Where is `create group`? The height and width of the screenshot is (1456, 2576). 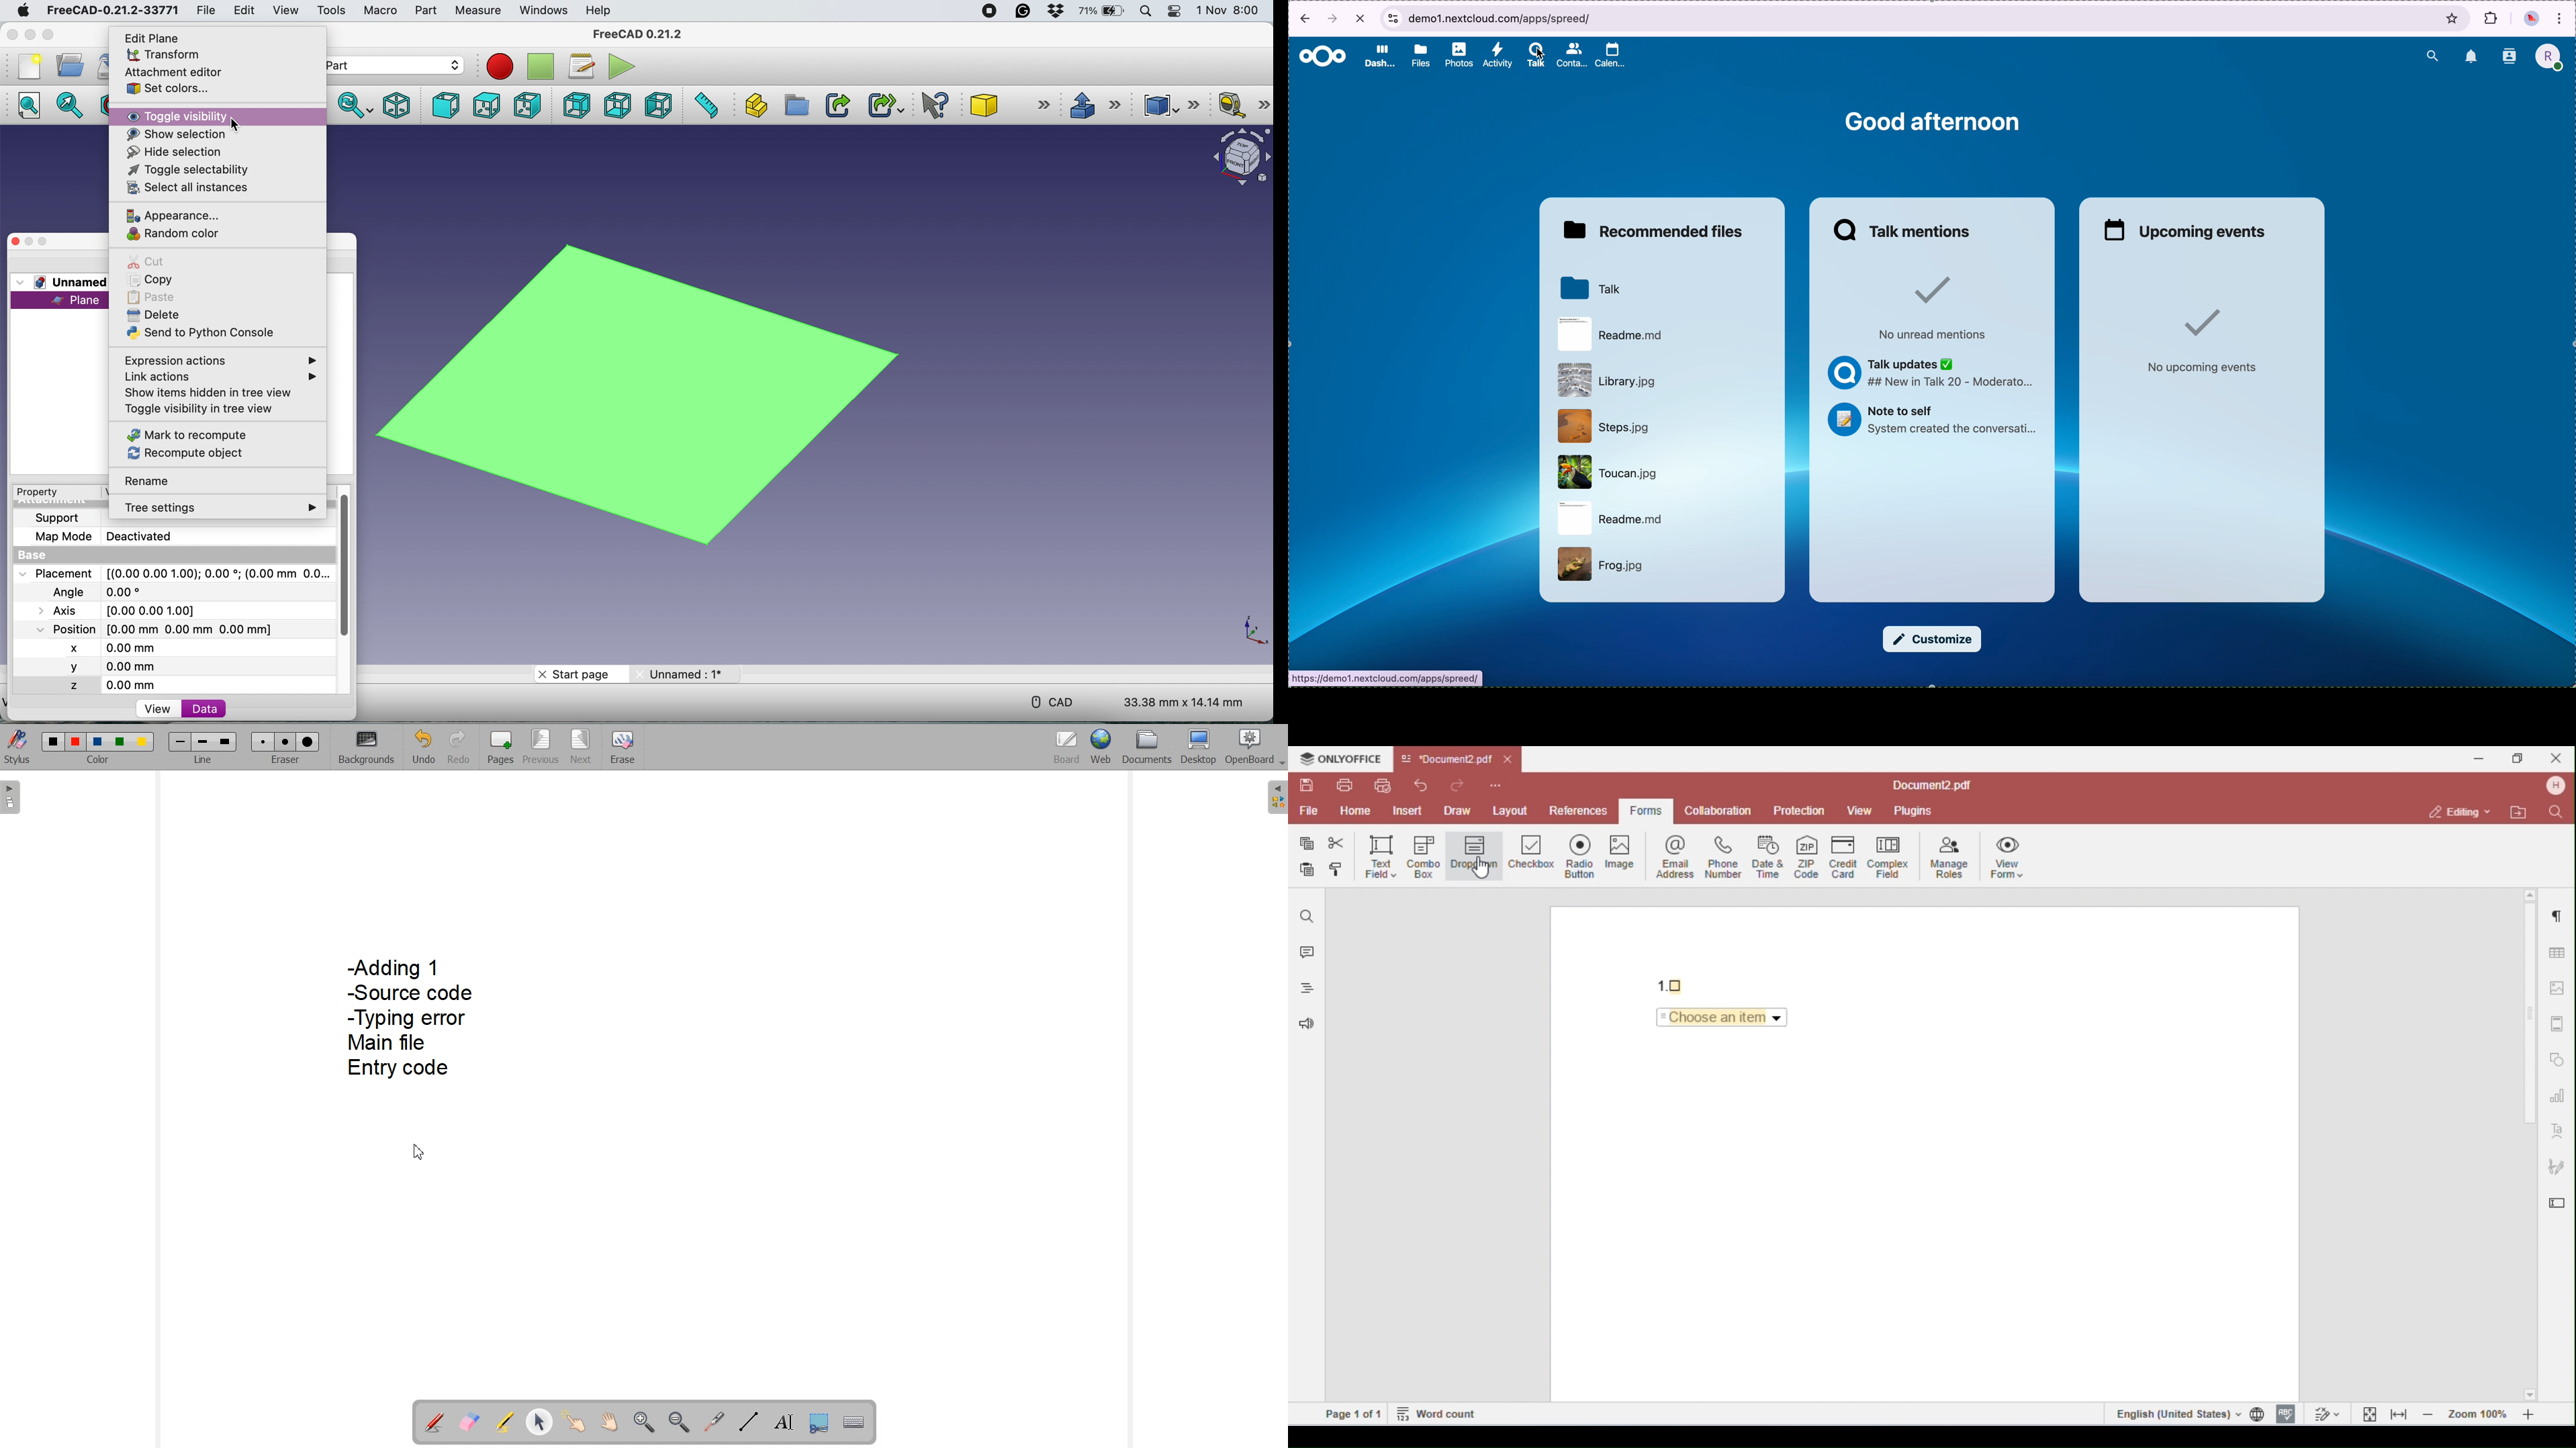 create group is located at coordinates (804, 105).